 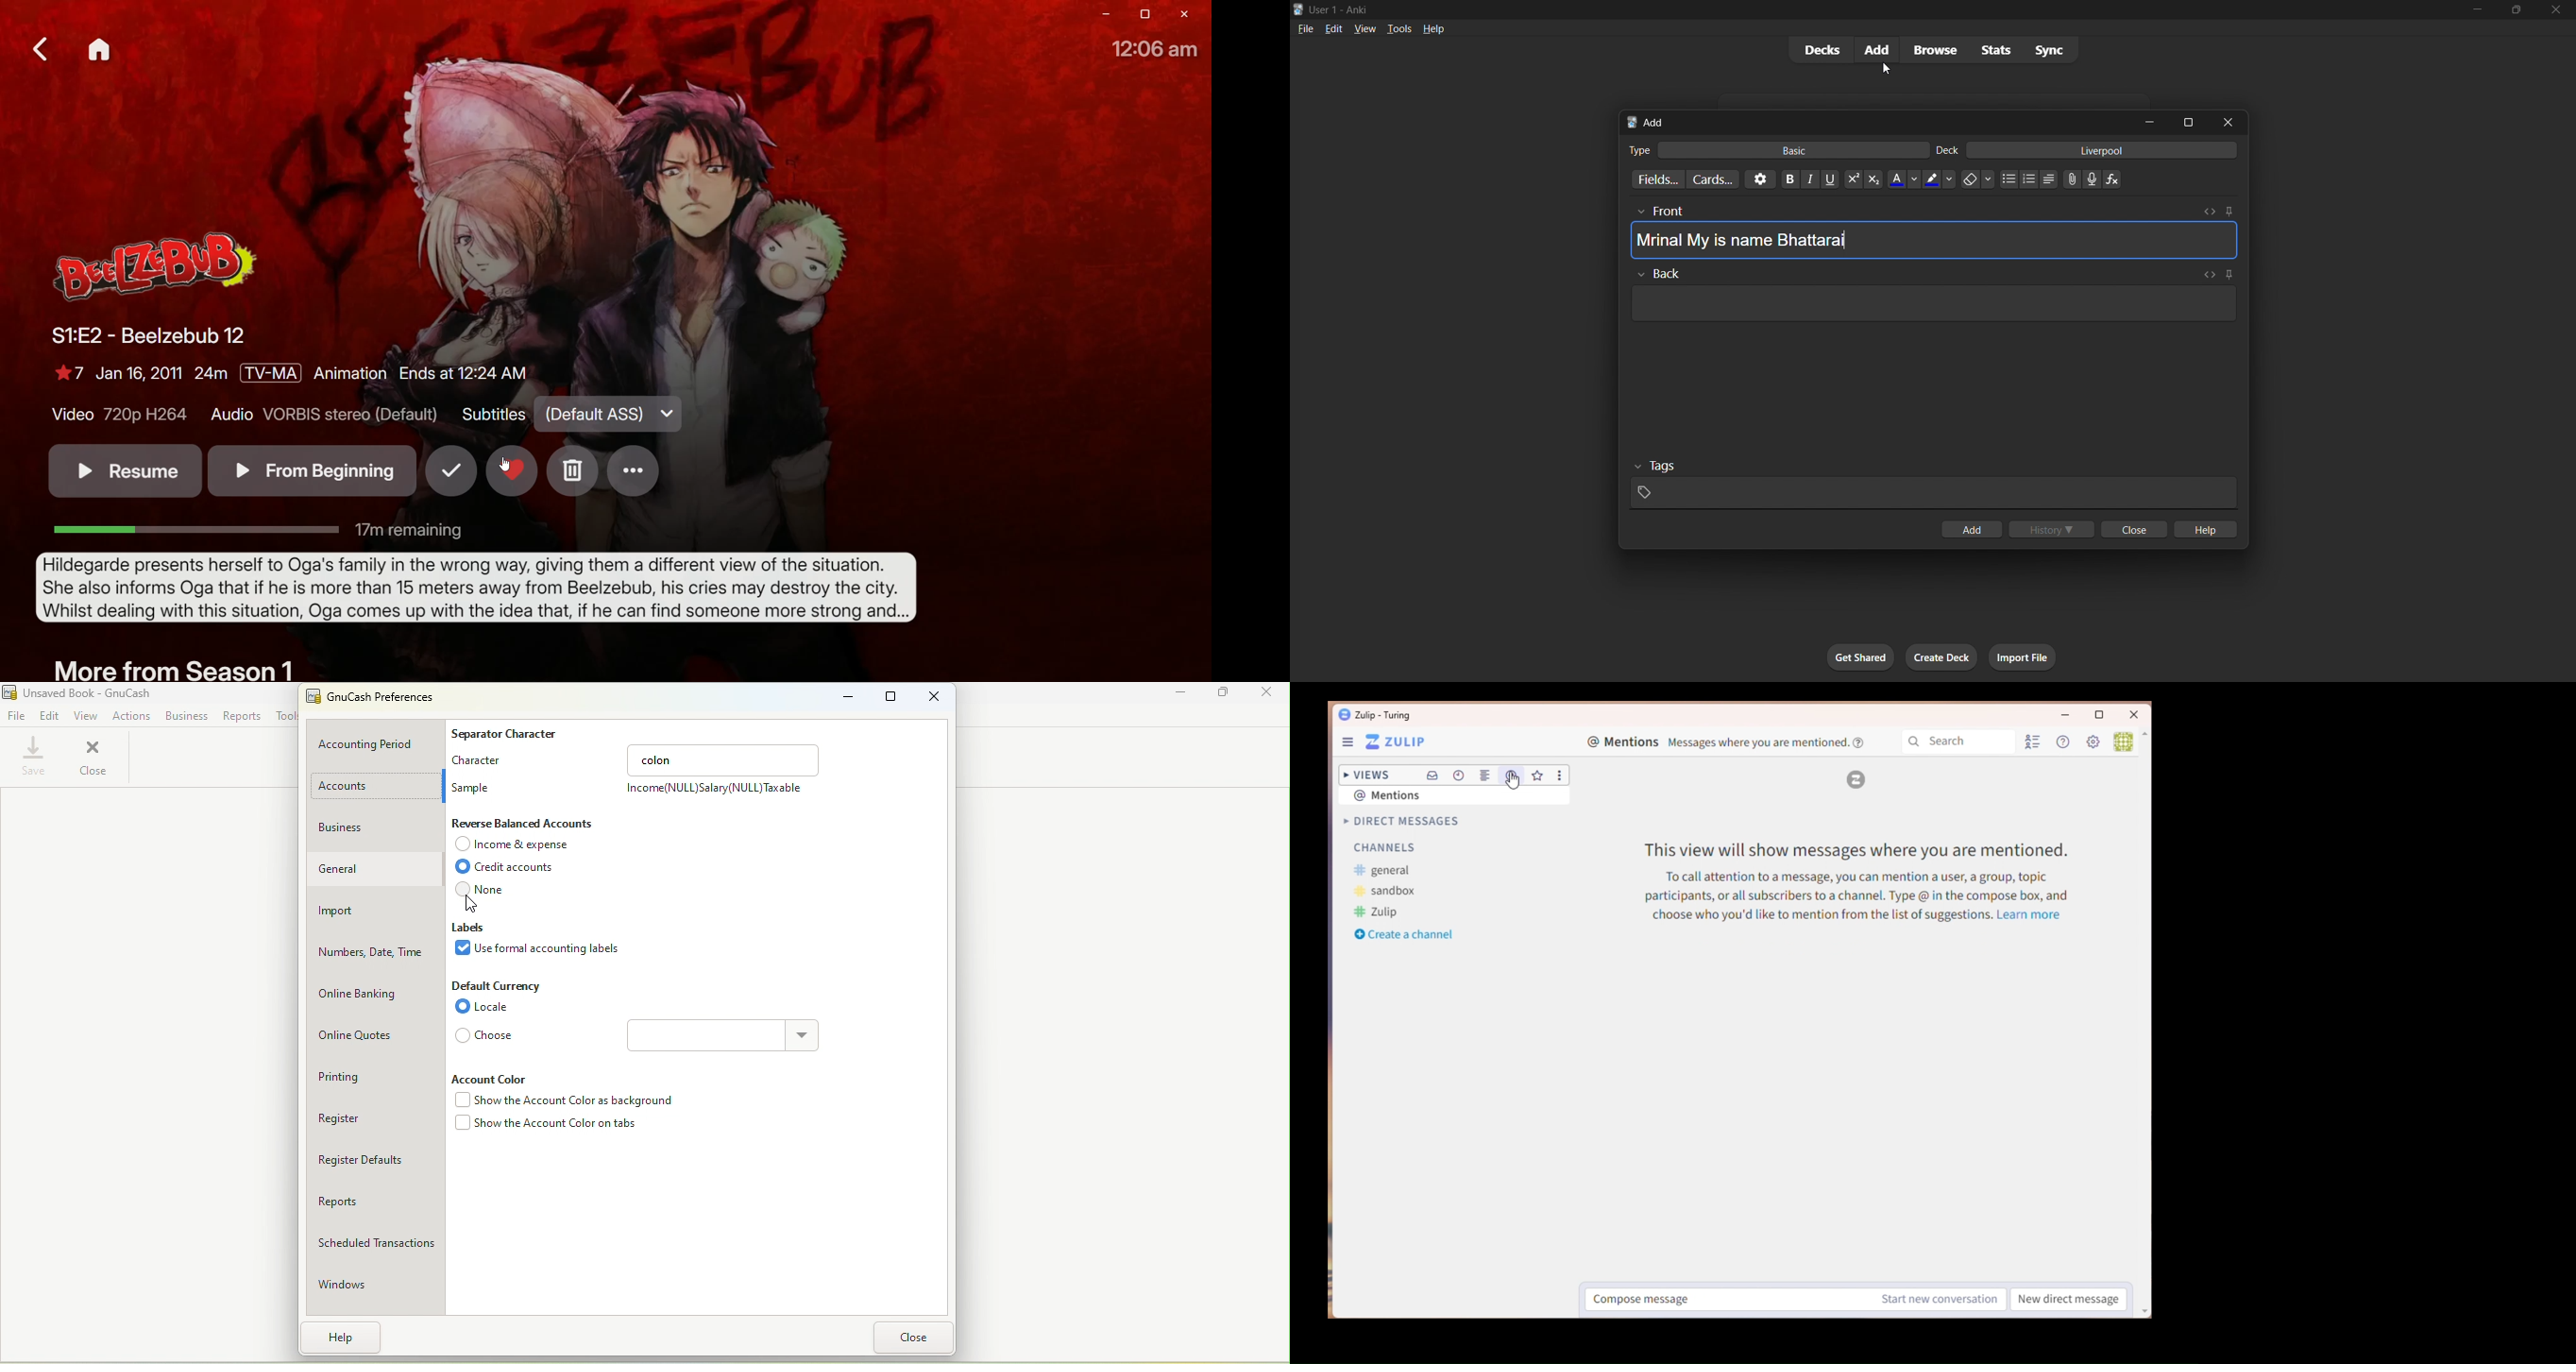 I want to click on edit, so click(x=1332, y=28).